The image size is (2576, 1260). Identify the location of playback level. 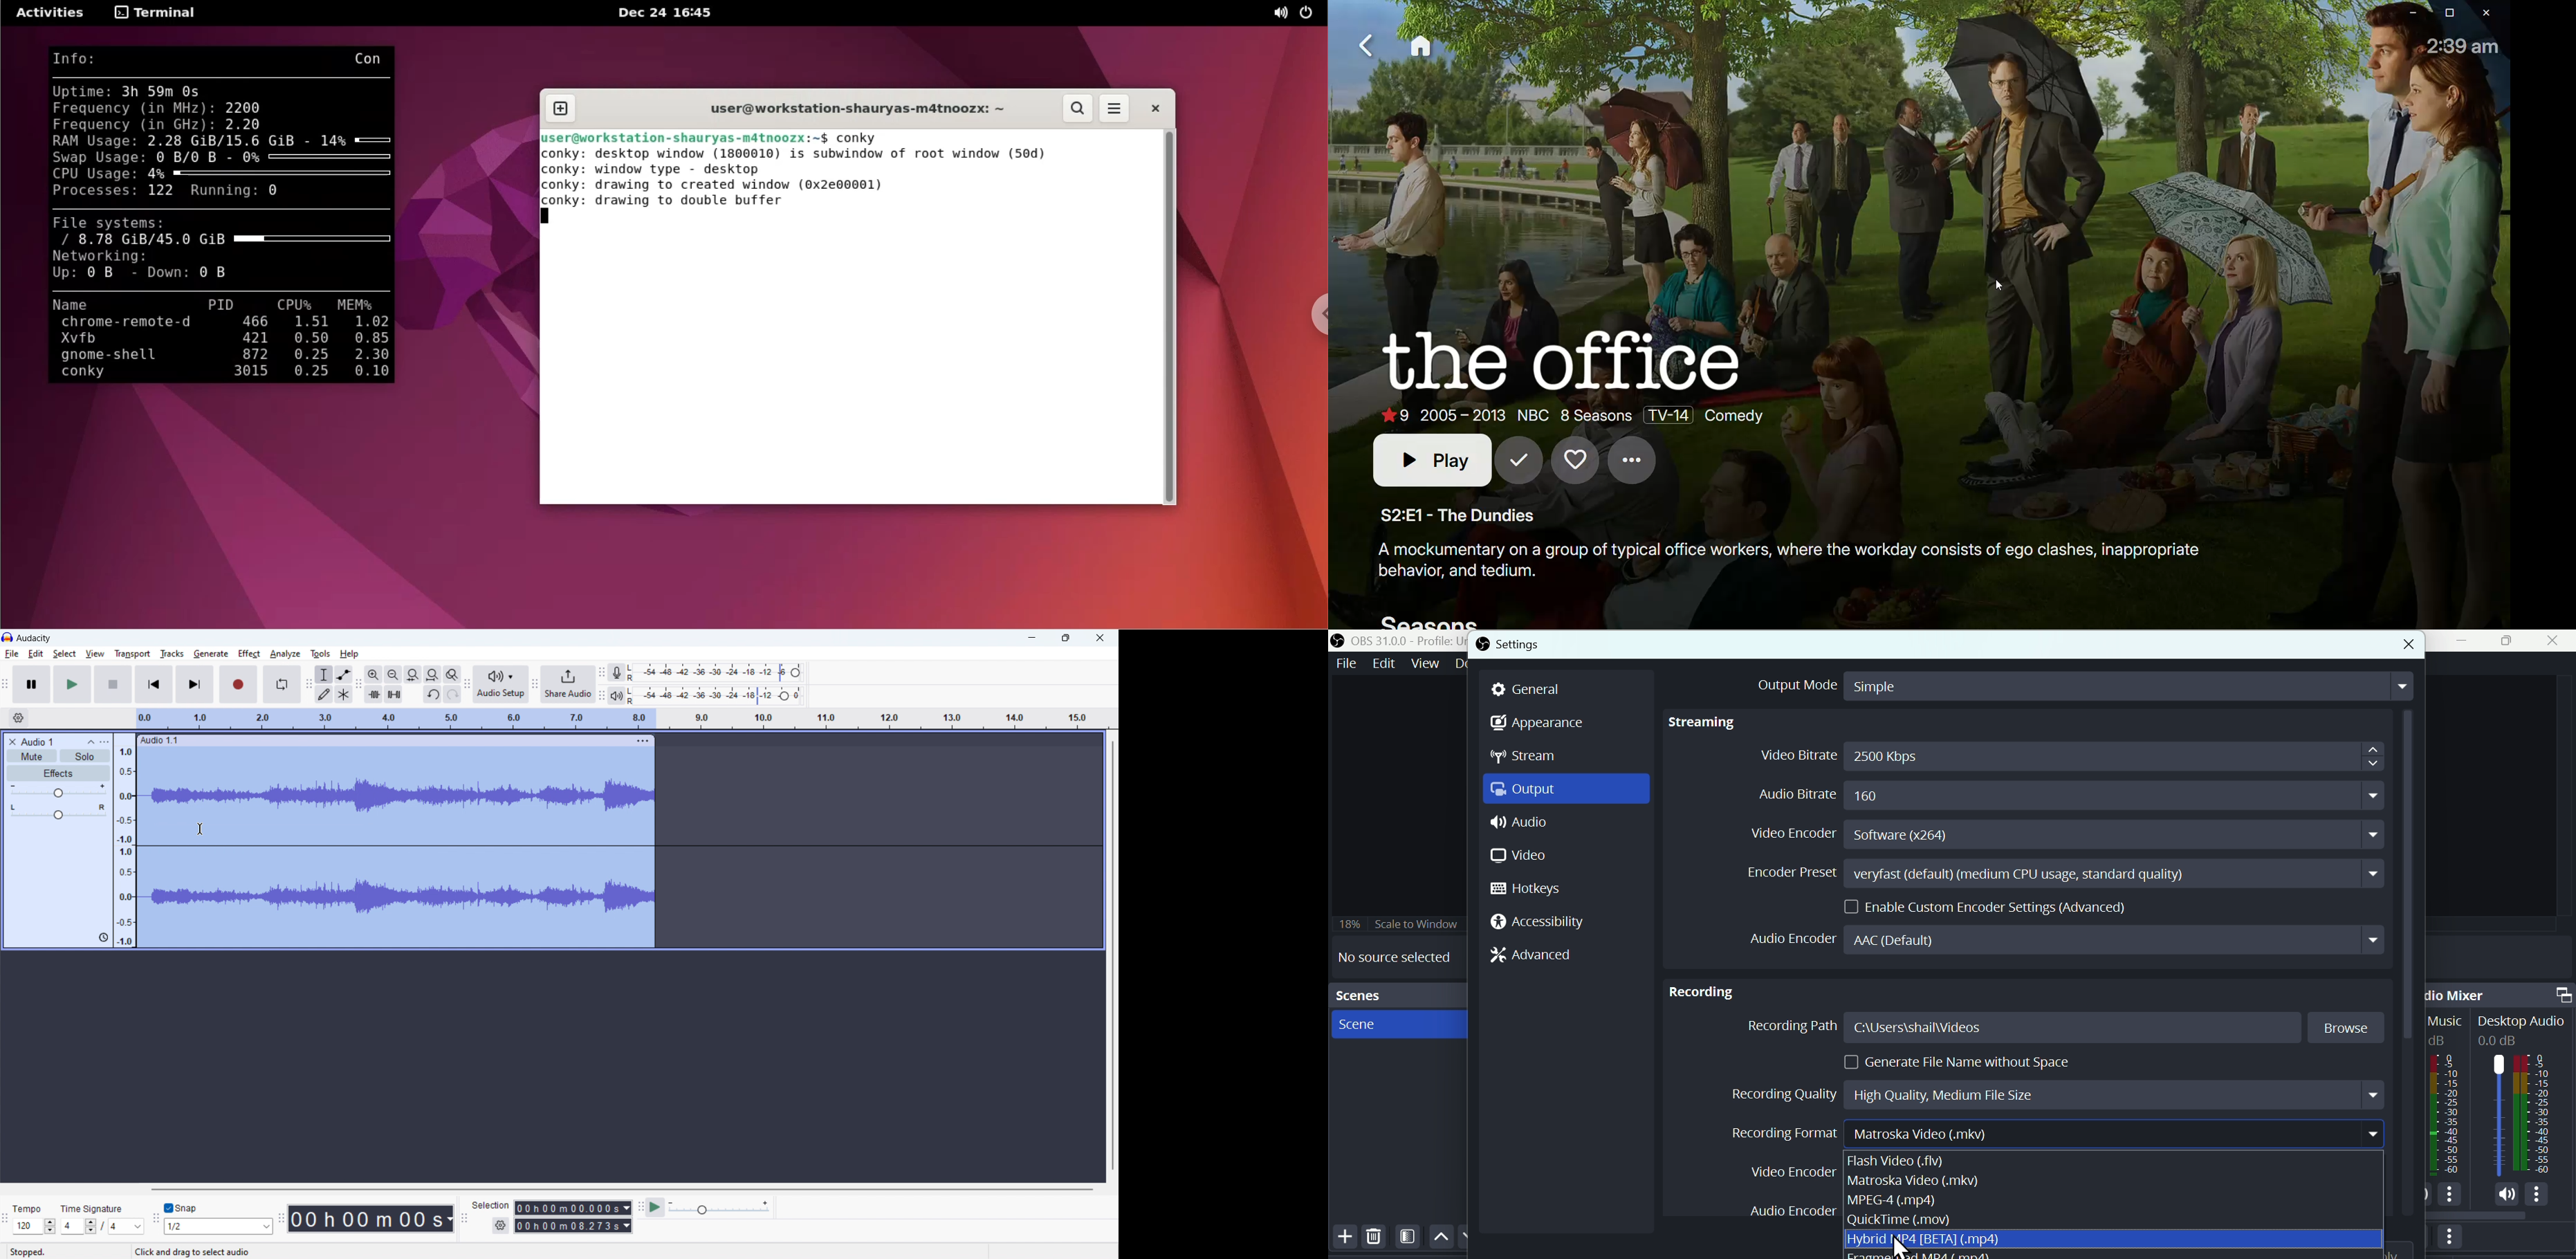
(715, 695).